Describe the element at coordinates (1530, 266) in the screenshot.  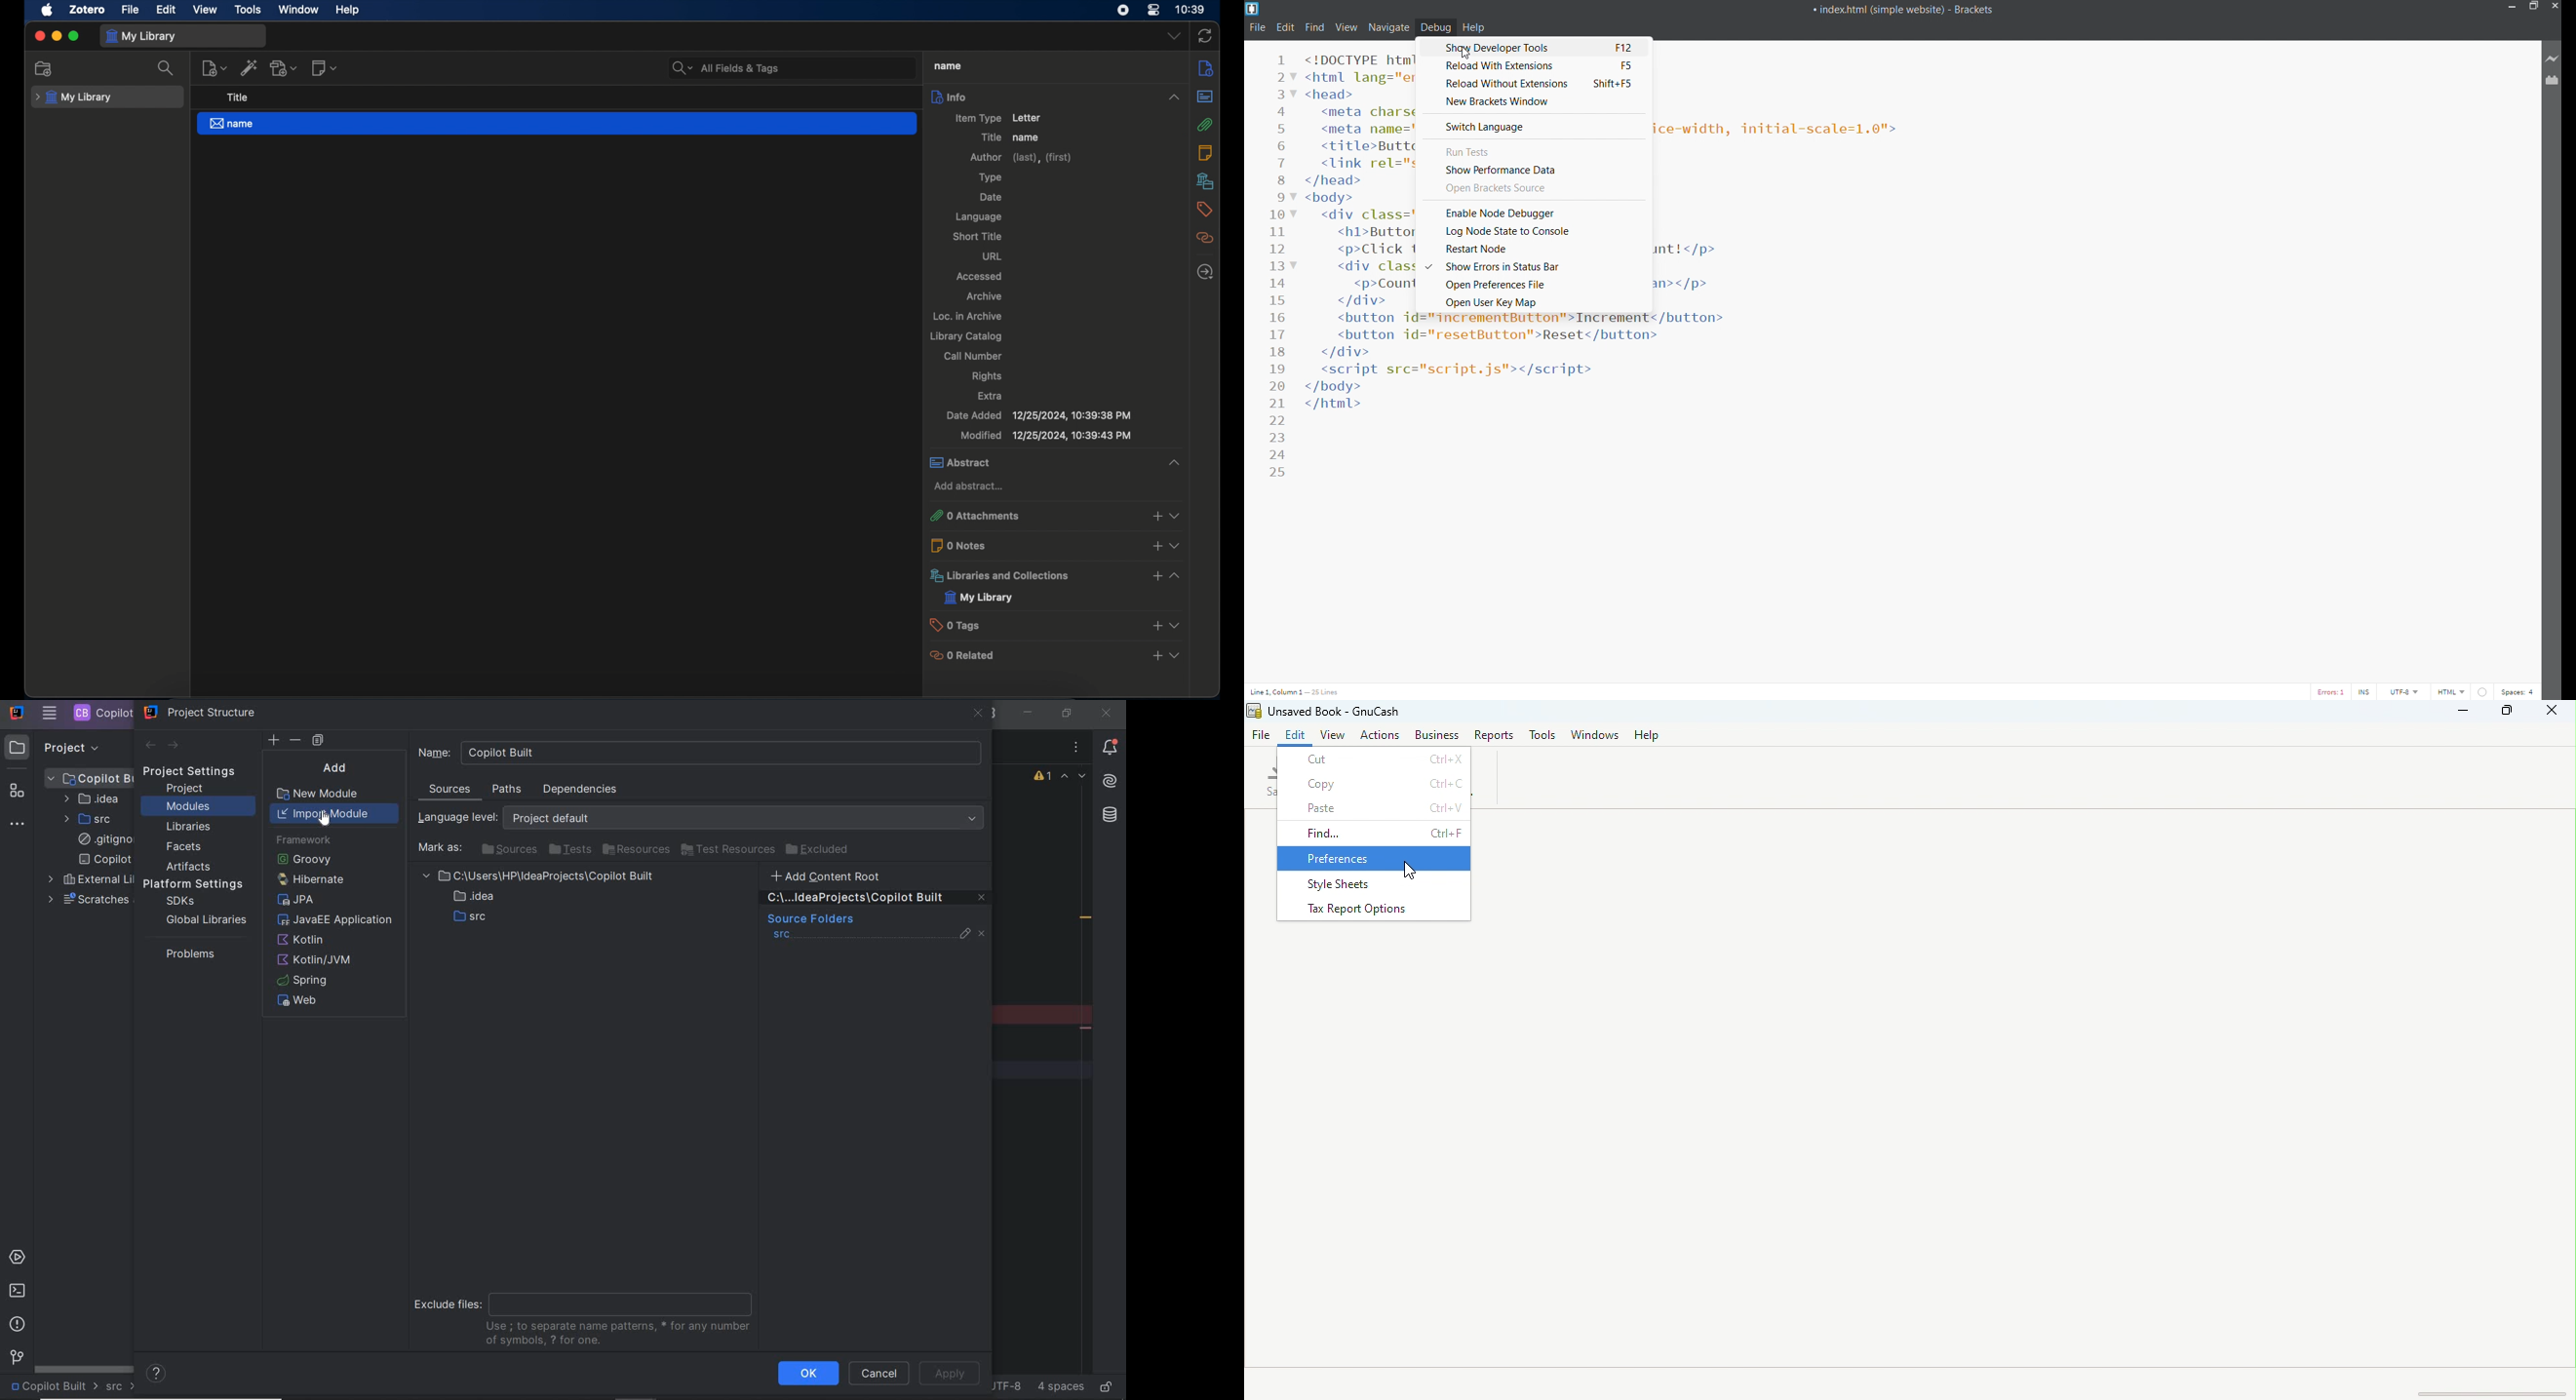
I see `show errors in status bar` at that location.